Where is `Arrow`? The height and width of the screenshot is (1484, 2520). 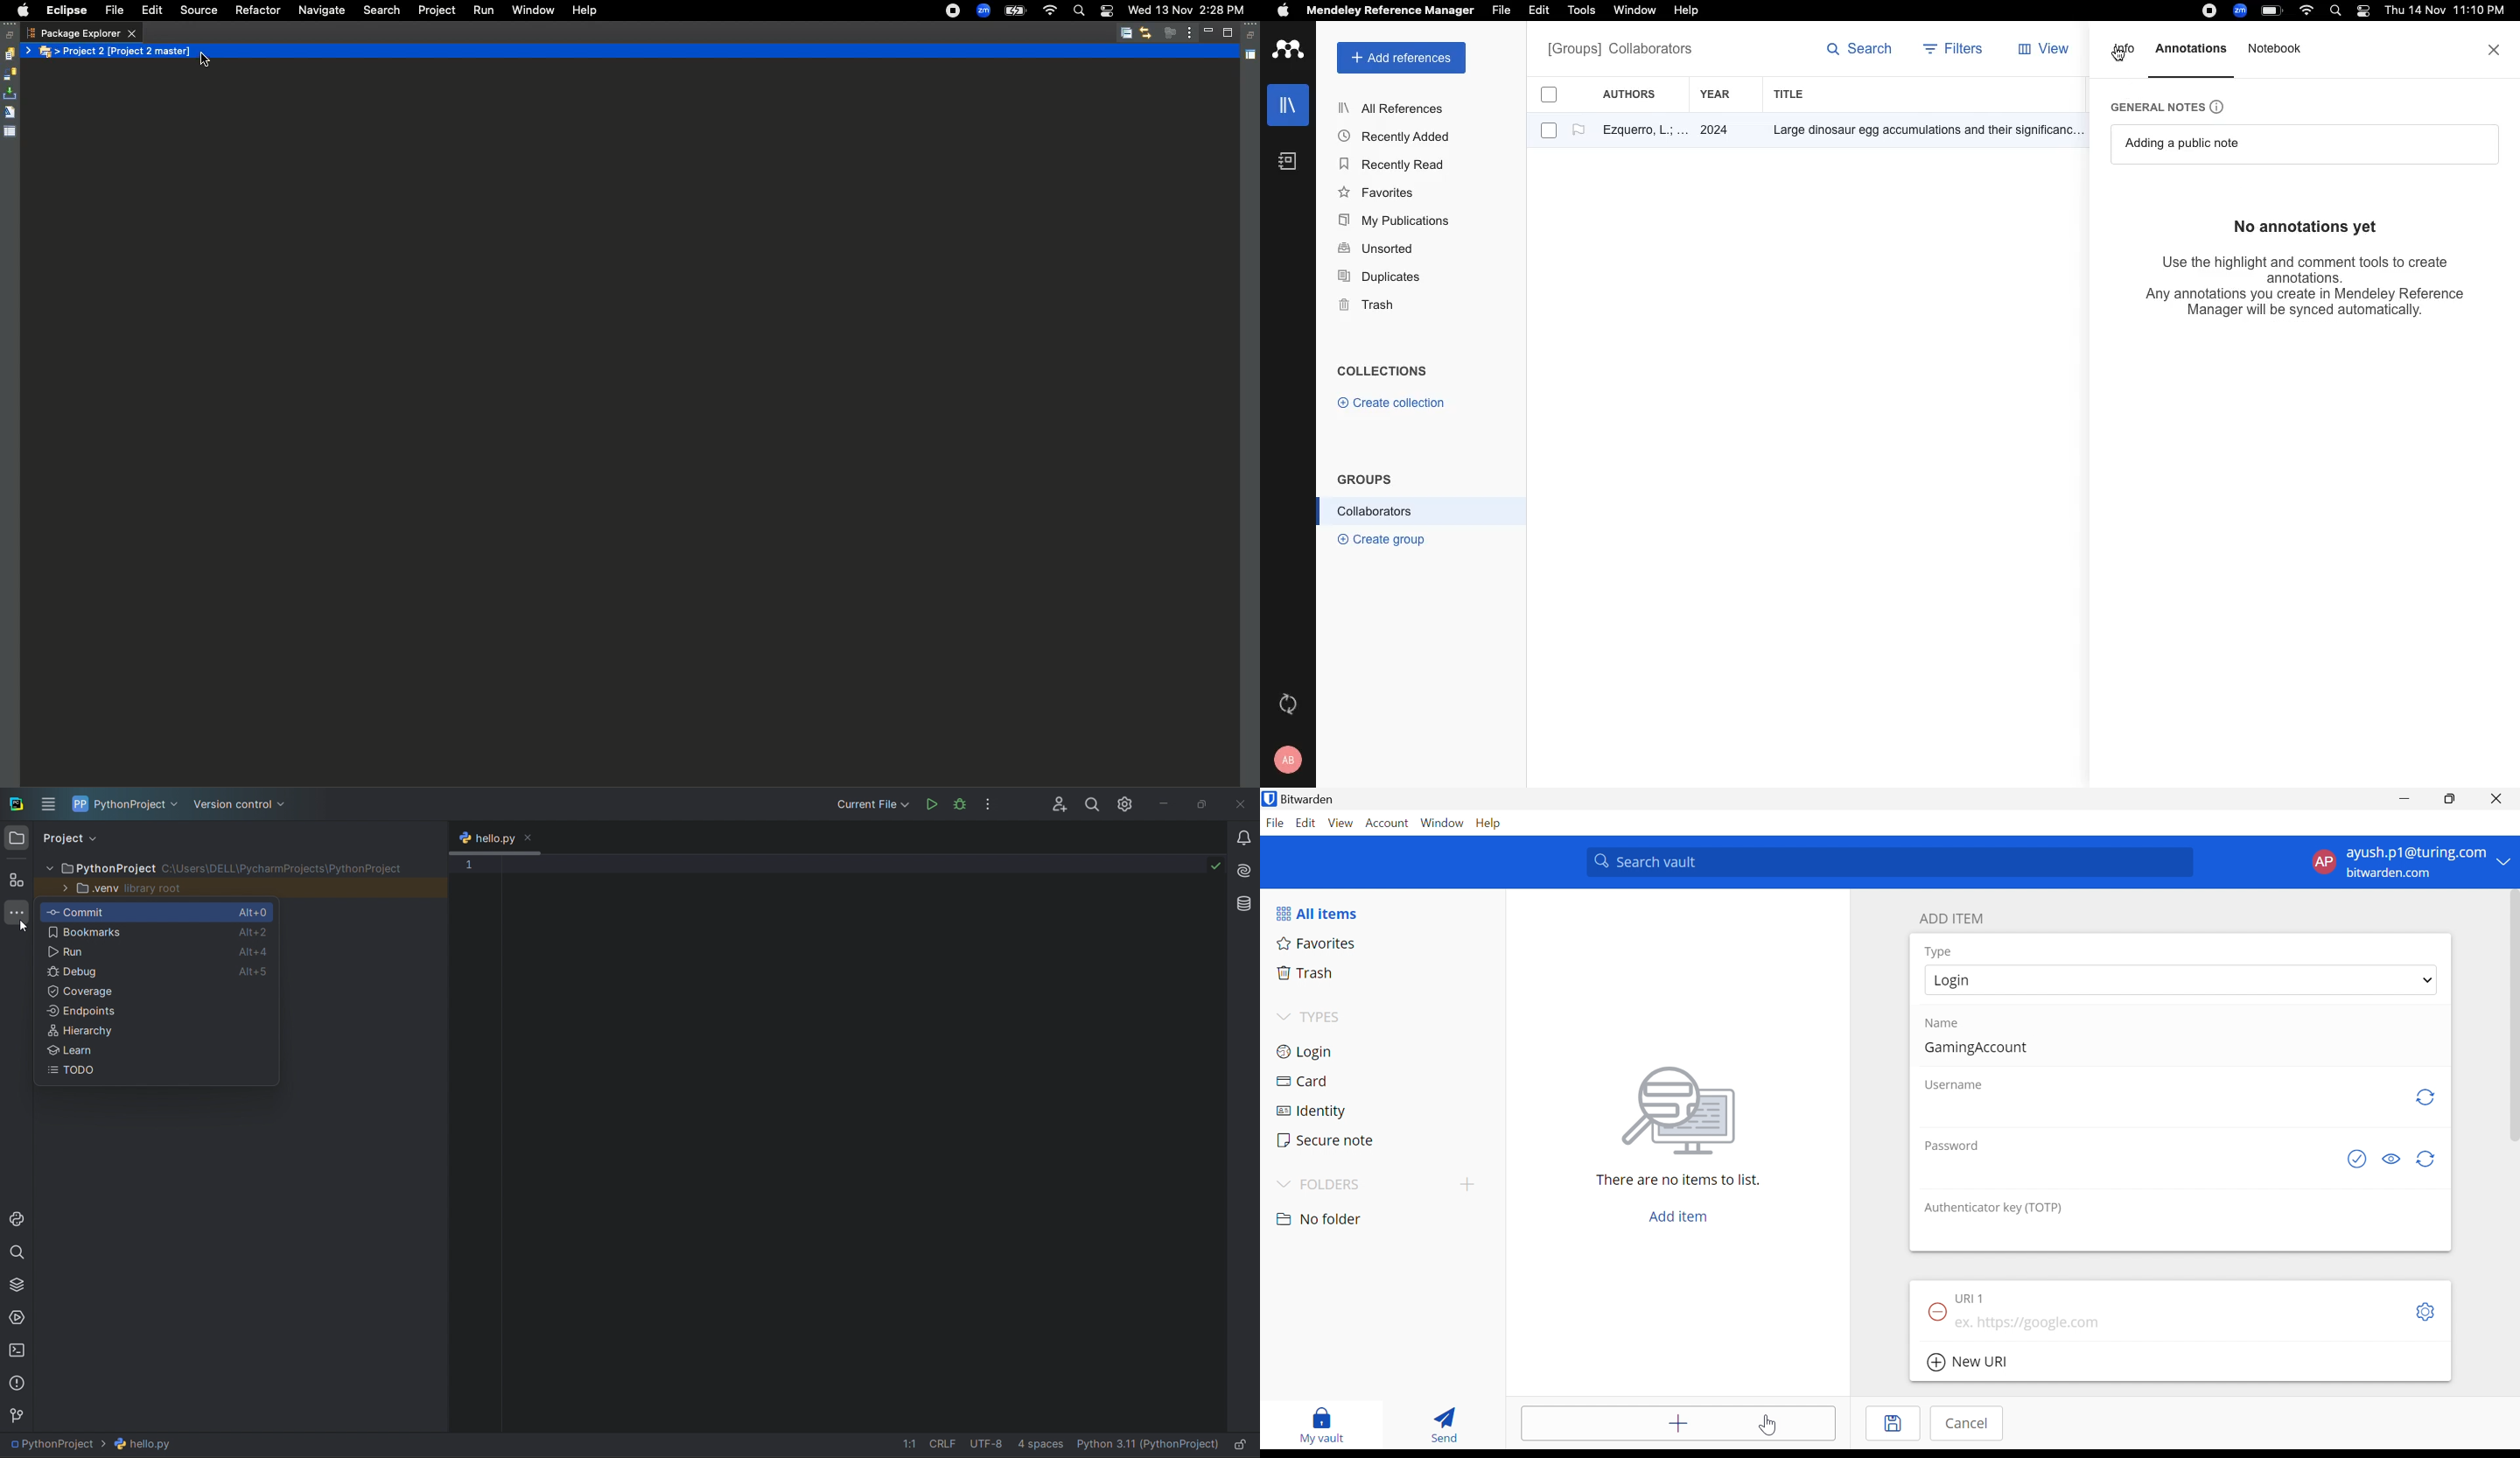
Arrow is located at coordinates (30, 51).